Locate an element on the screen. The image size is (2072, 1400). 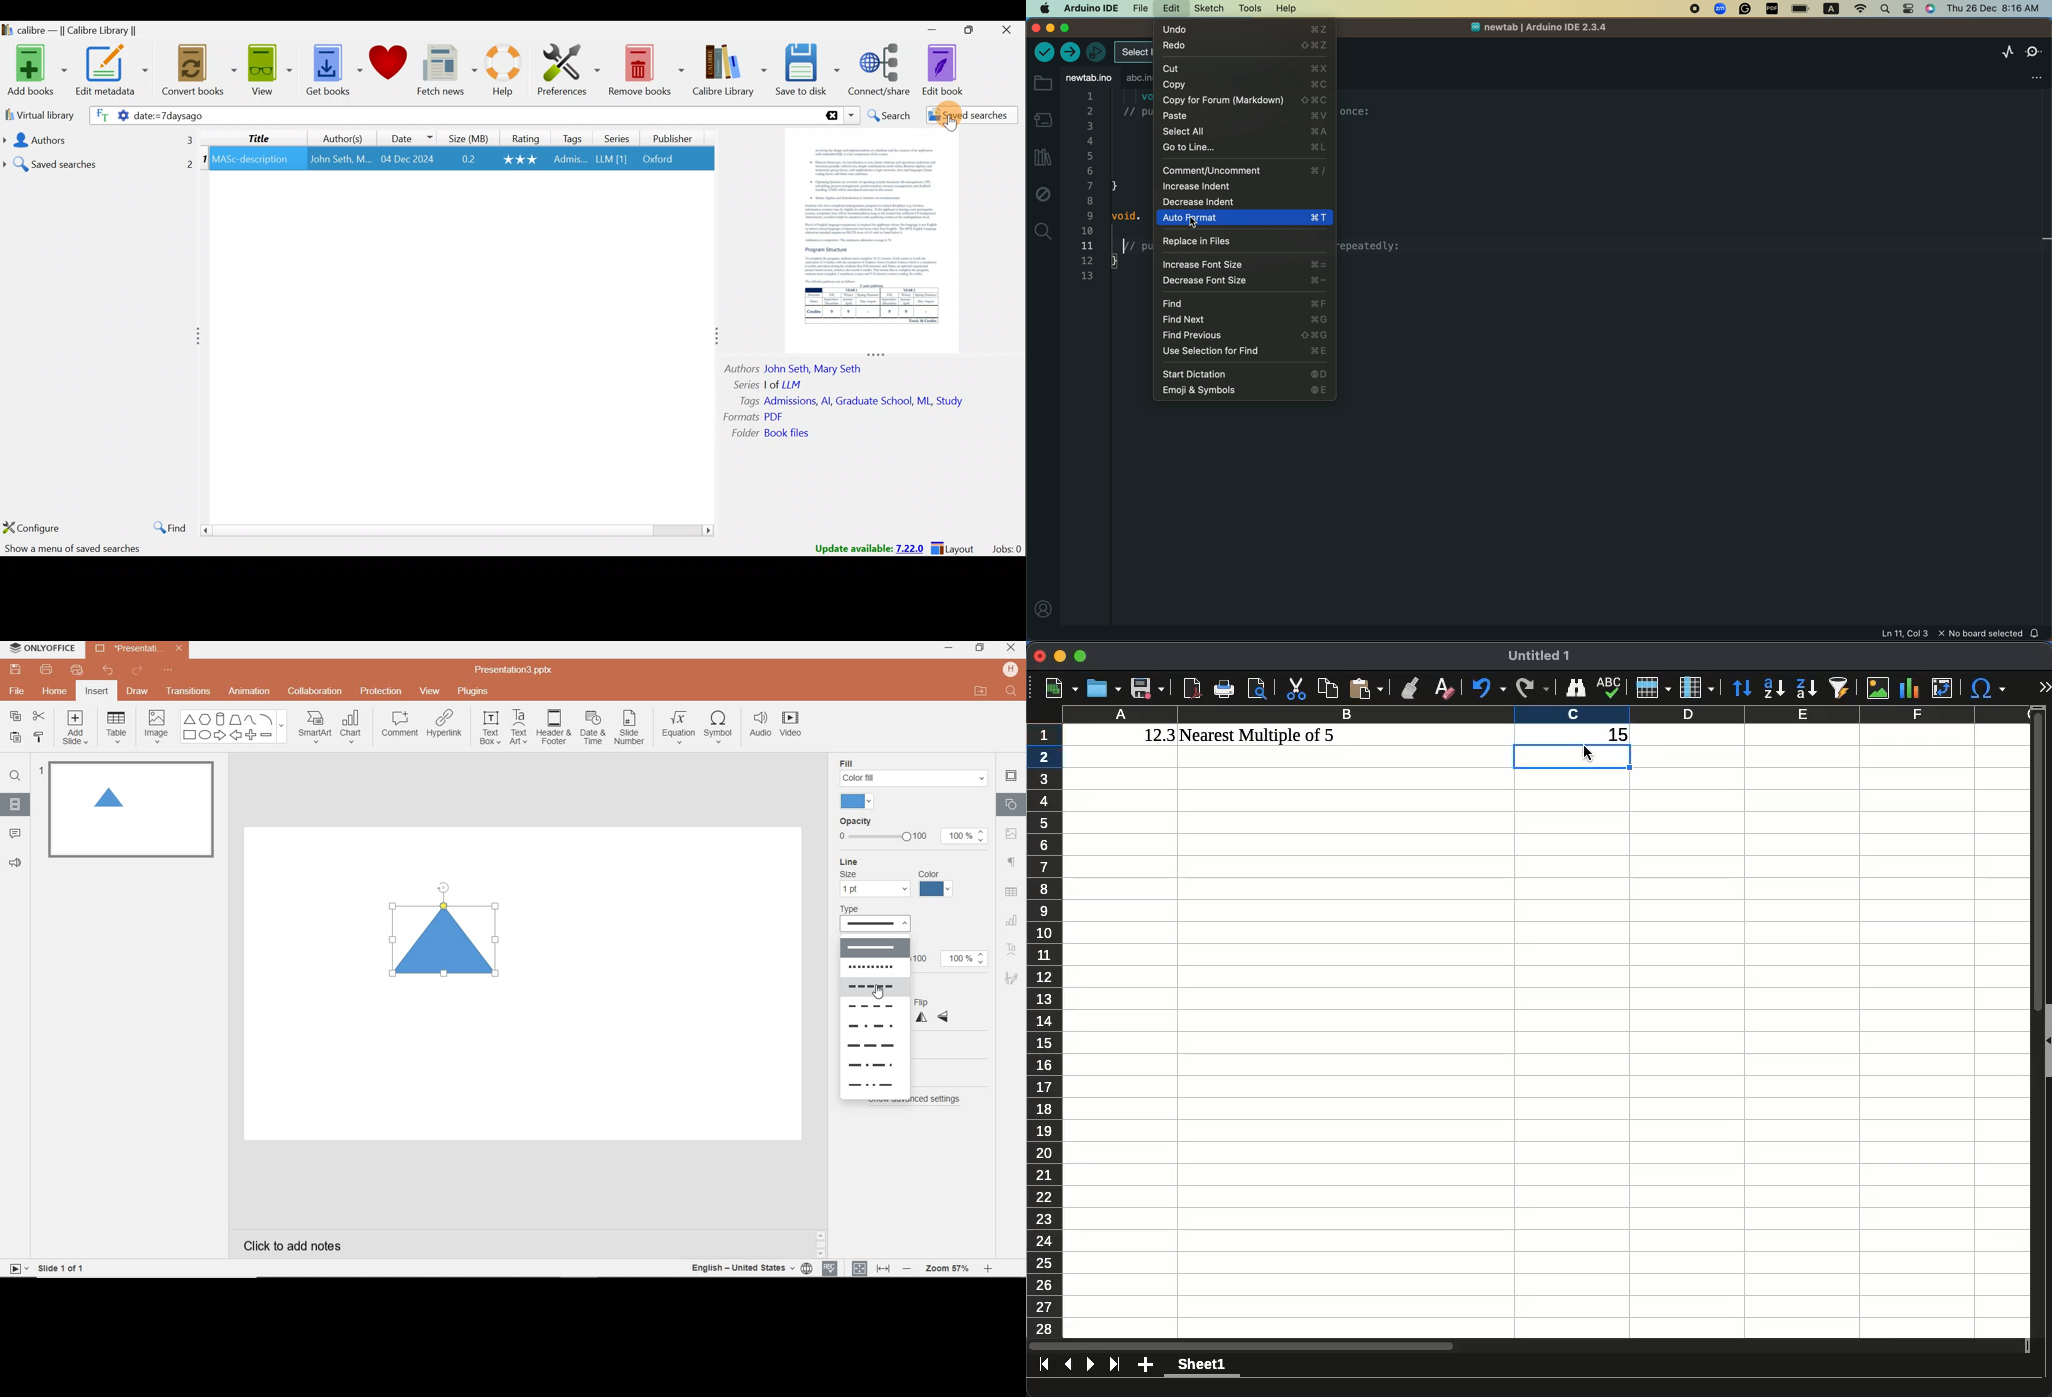
HEADER & FOOTER is located at coordinates (553, 727).